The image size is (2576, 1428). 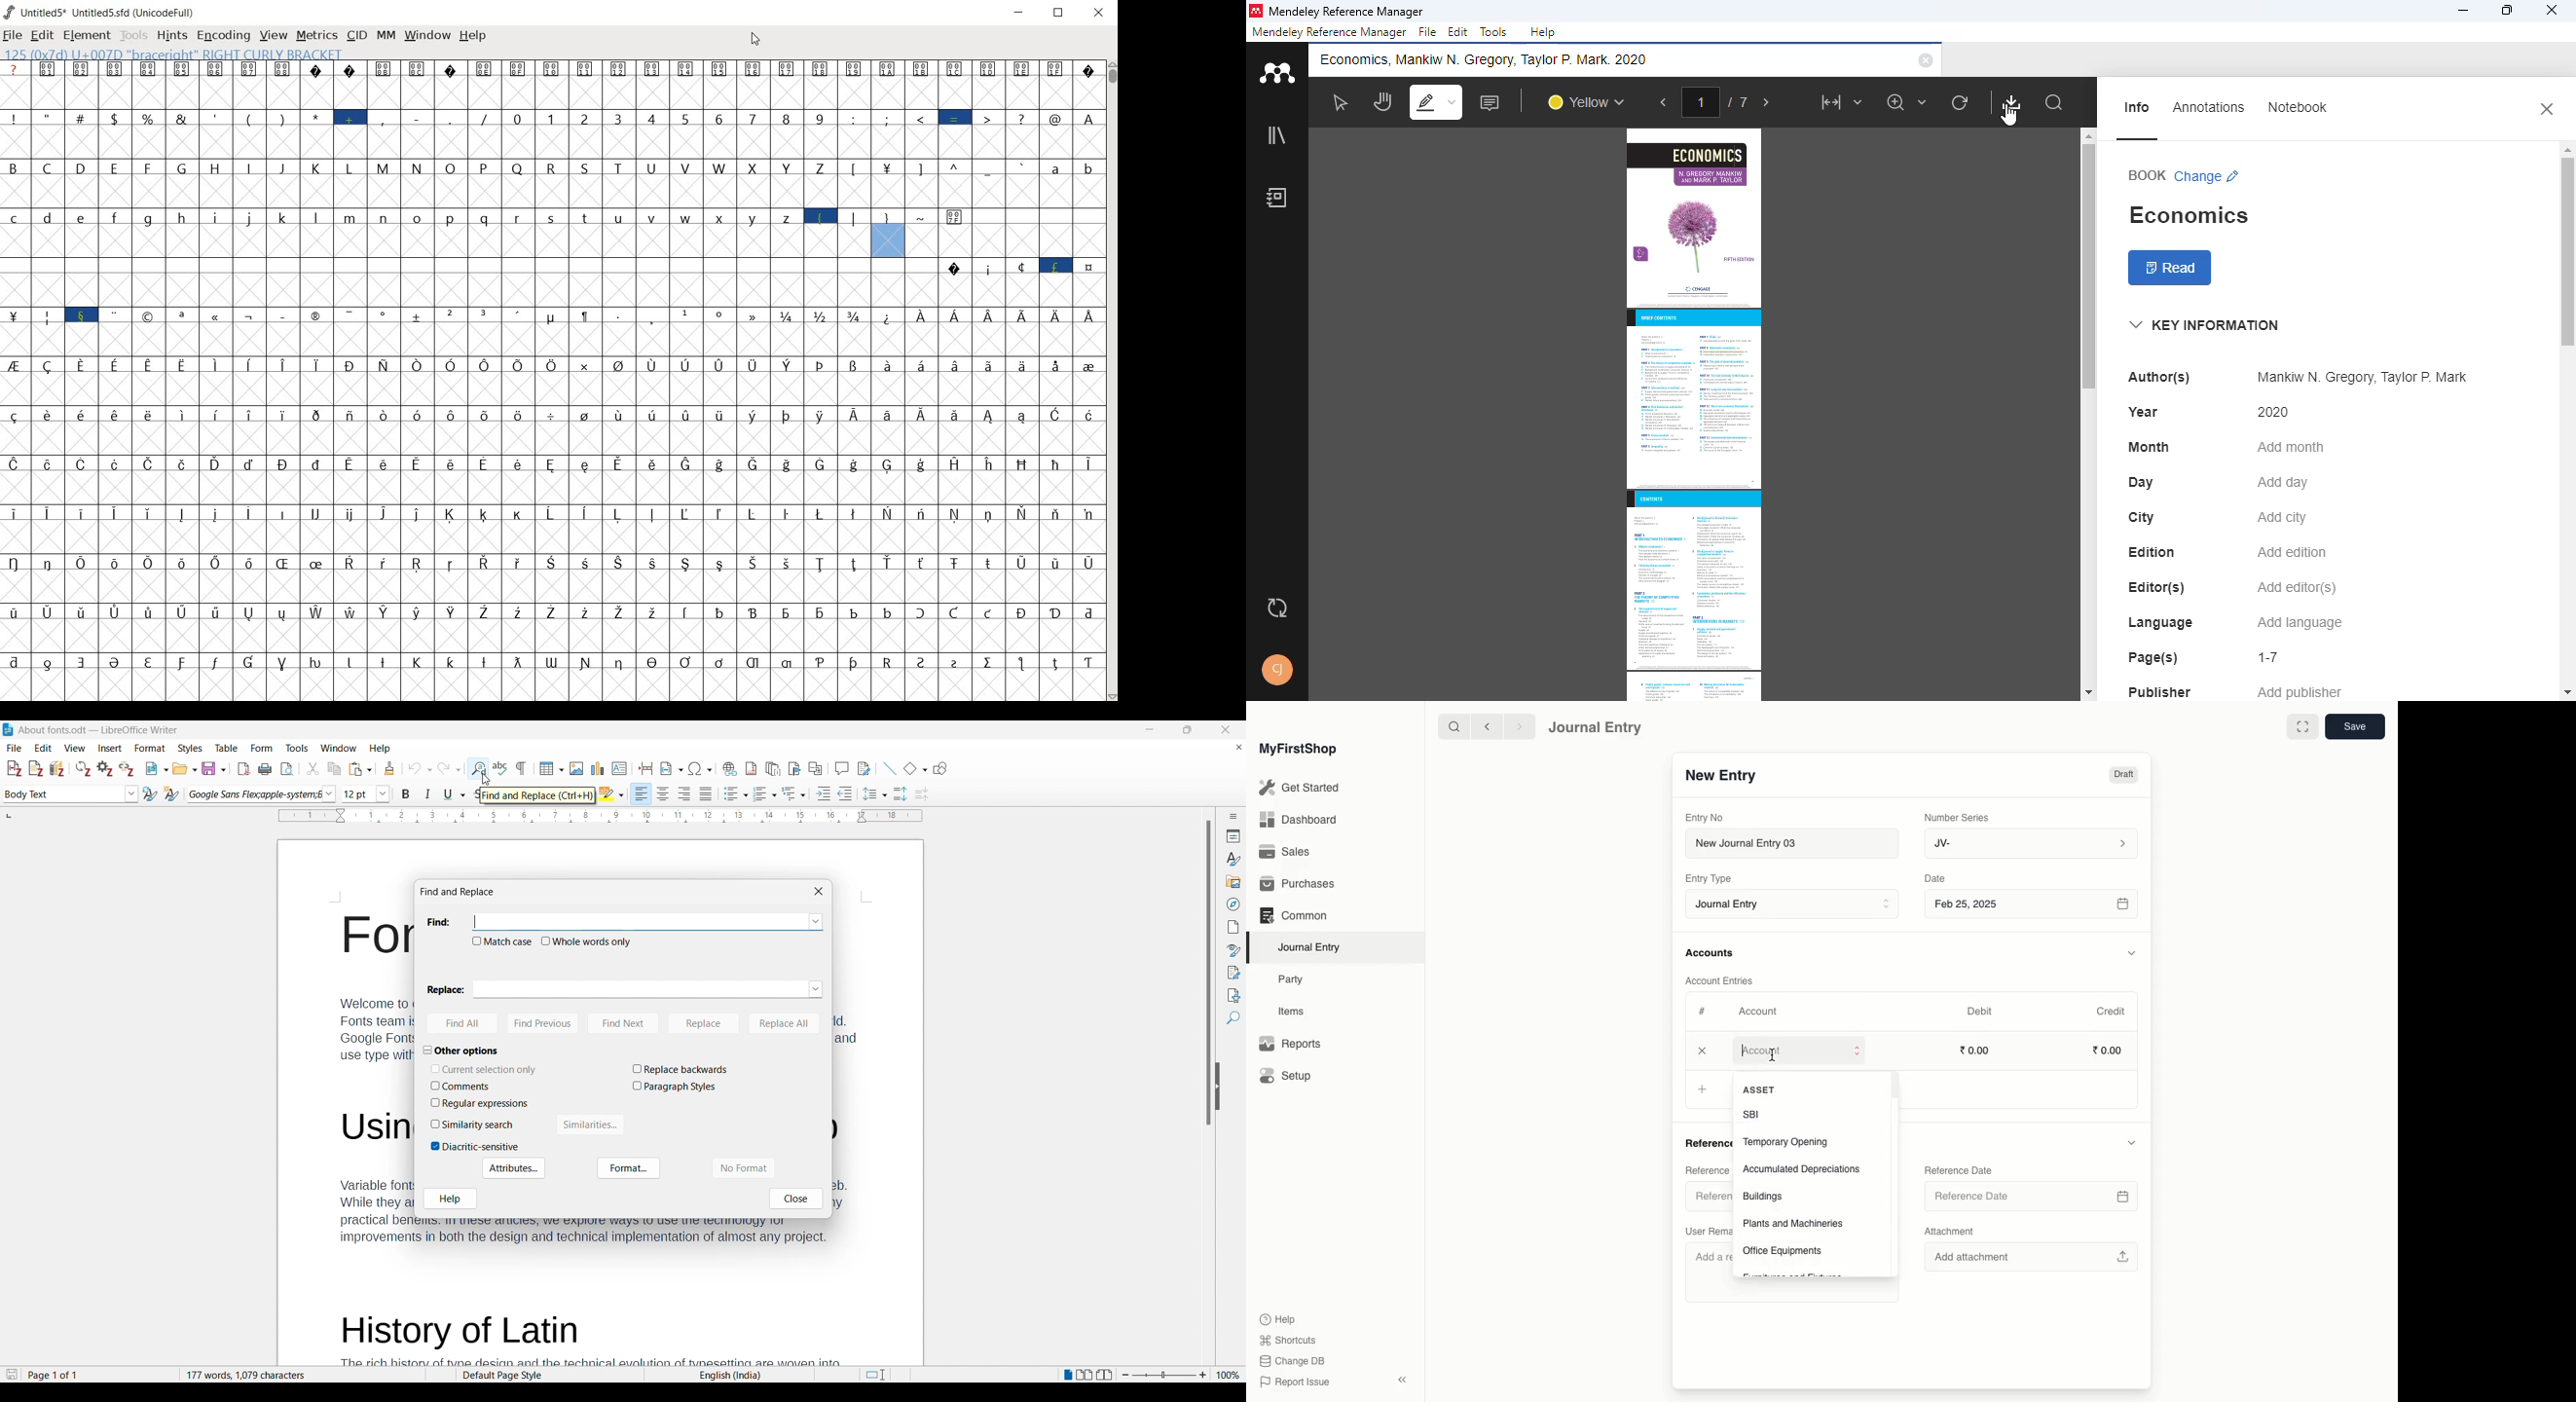 What do you see at coordinates (1346, 11) in the screenshot?
I see `mendeley reference manager` at bounding box center [1346, 11].